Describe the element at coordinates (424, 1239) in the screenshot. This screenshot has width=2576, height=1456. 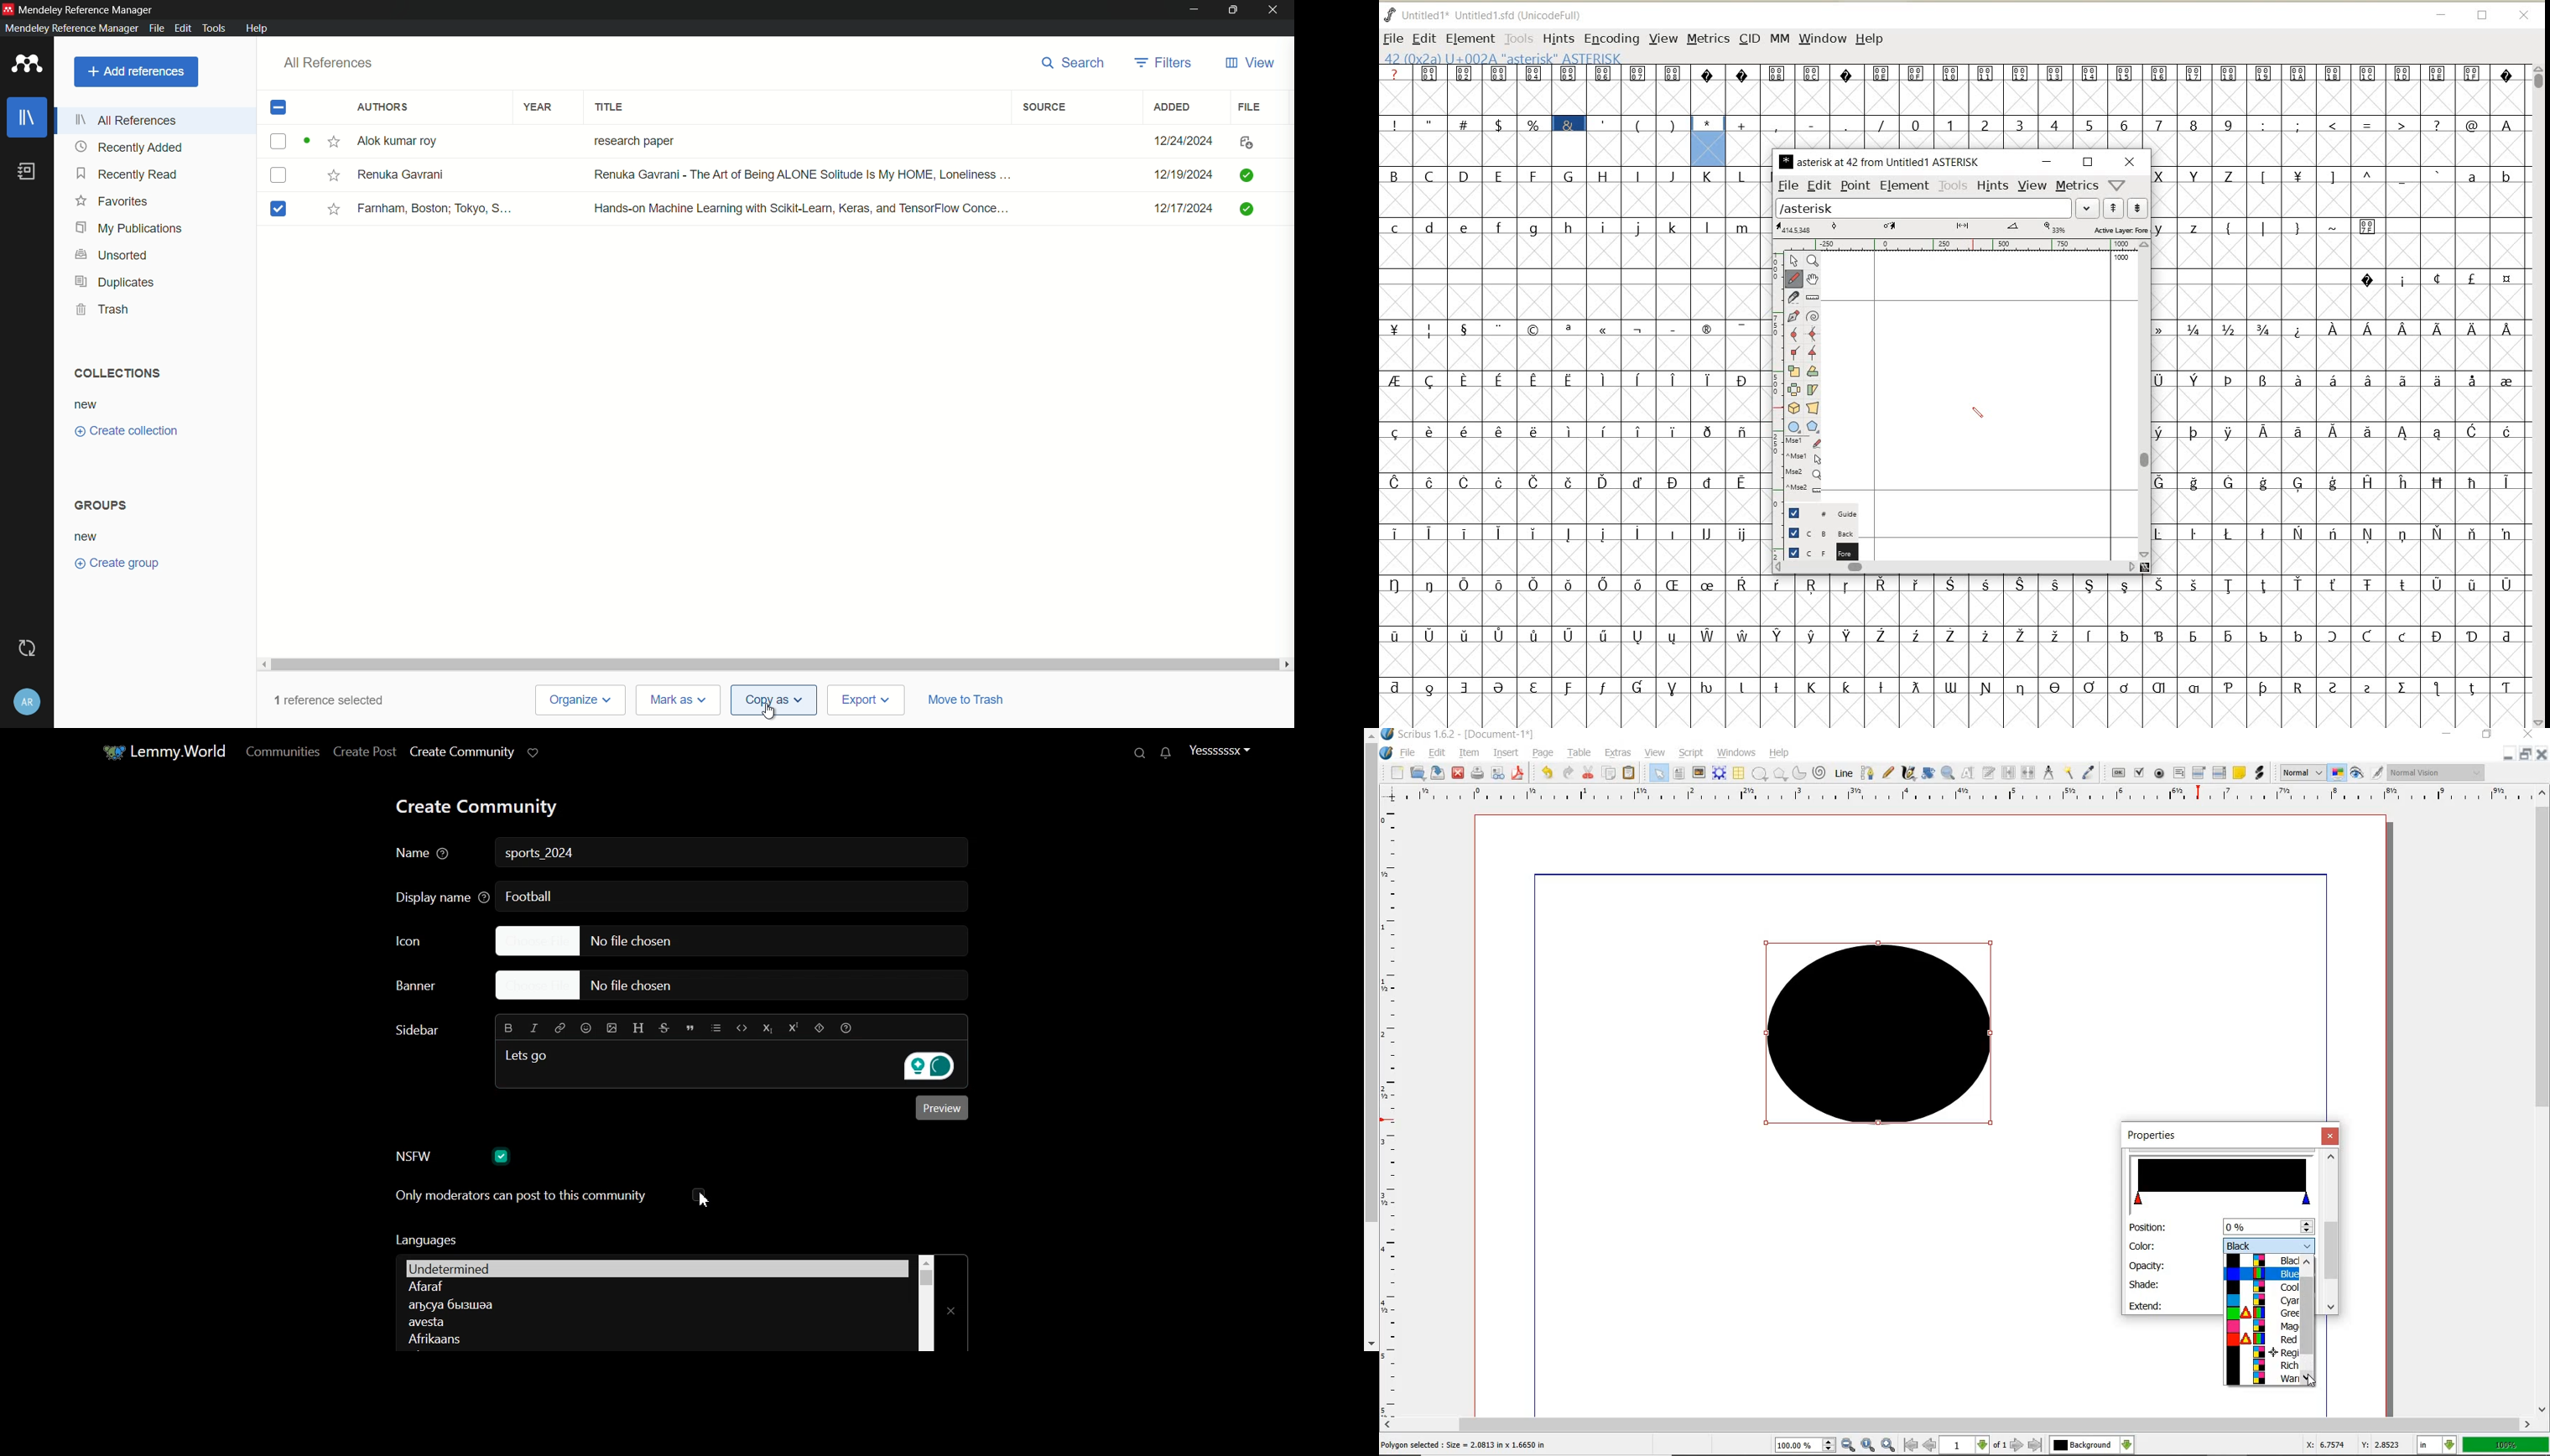
I see `Text` at that location.